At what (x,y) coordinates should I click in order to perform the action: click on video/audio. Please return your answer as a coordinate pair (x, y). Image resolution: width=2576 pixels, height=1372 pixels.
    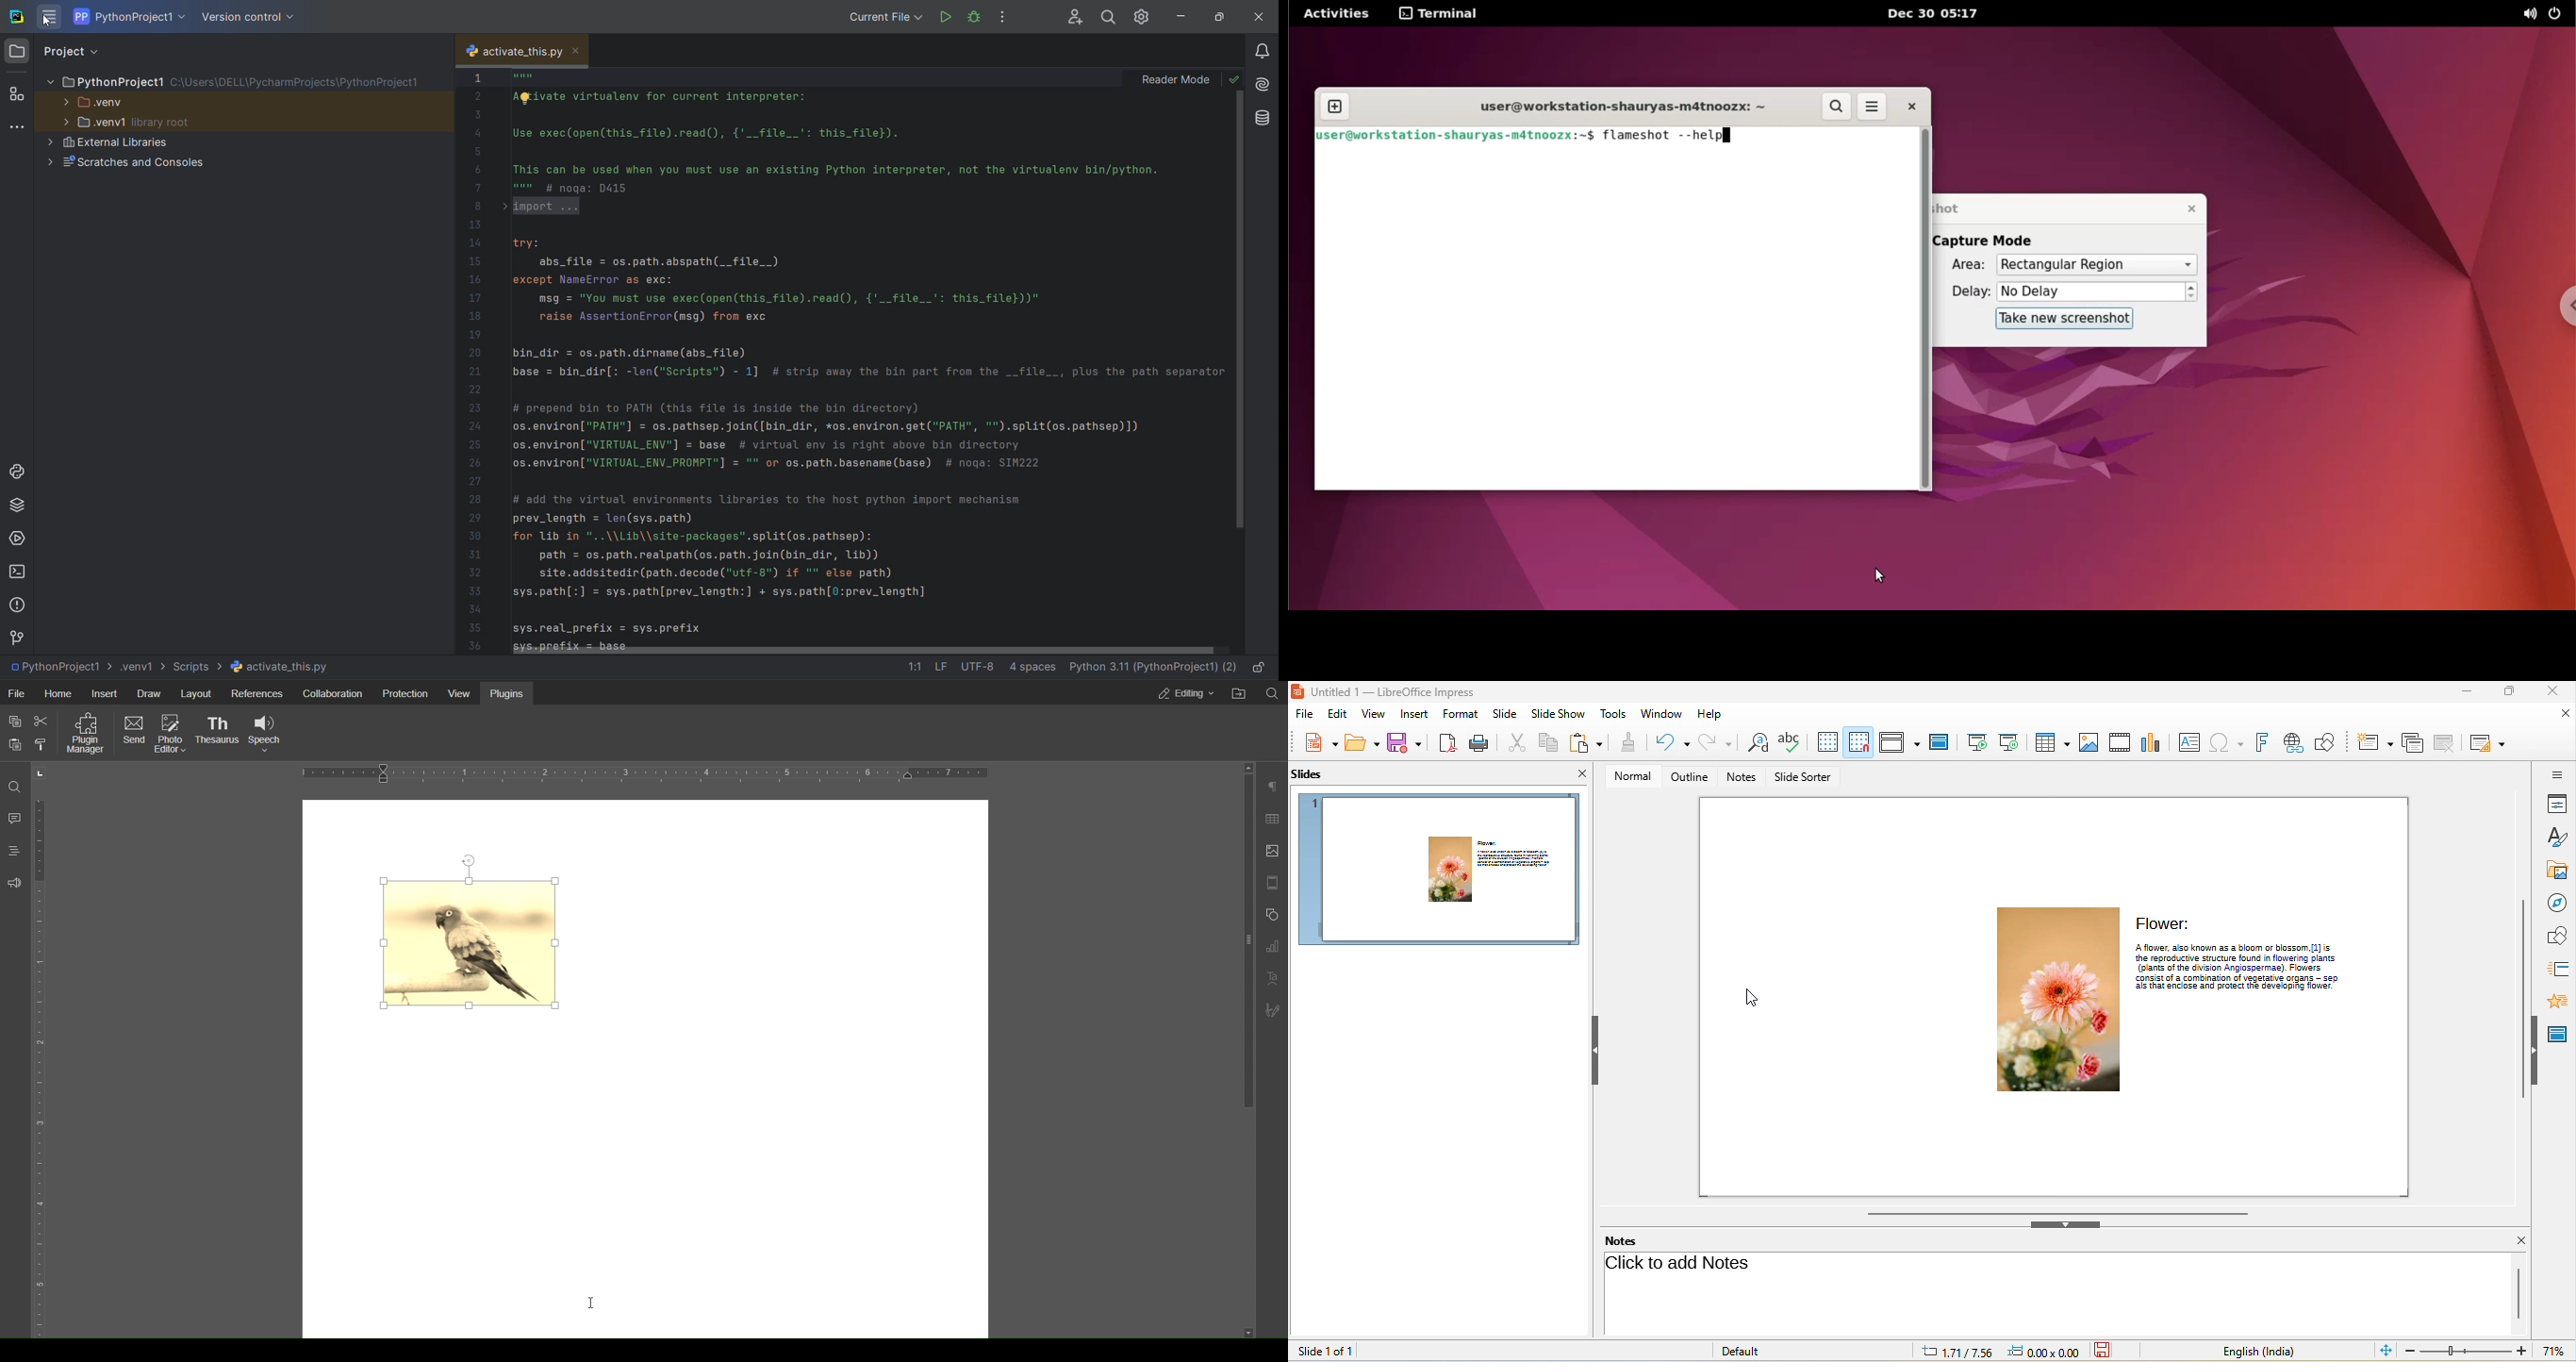
    Looking at the image, I should click on (2120, 742).